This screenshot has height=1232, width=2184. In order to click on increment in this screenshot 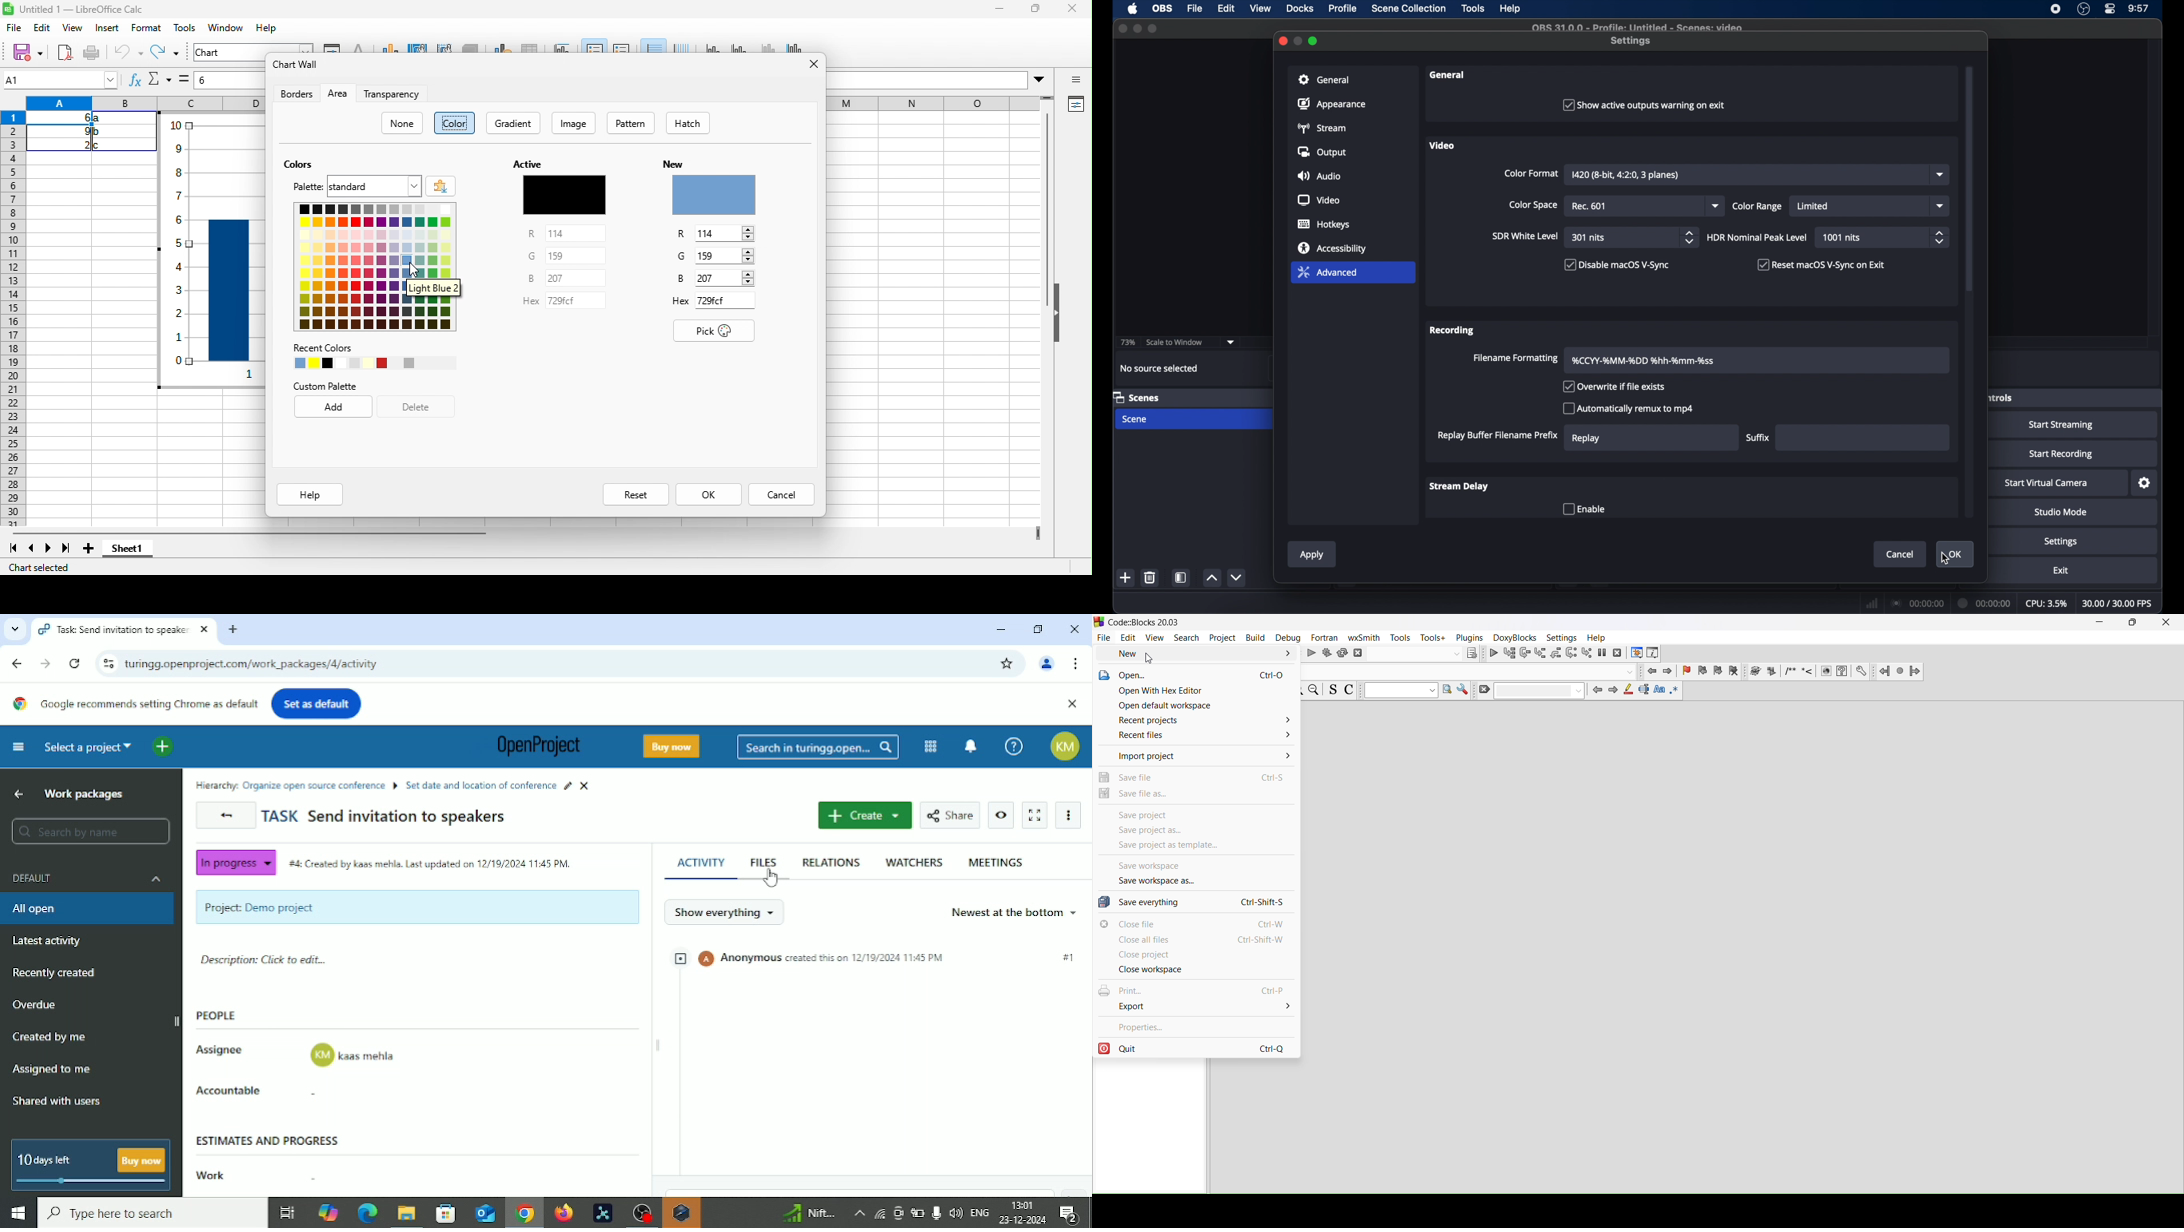, I will do `click(1211, 578)`.